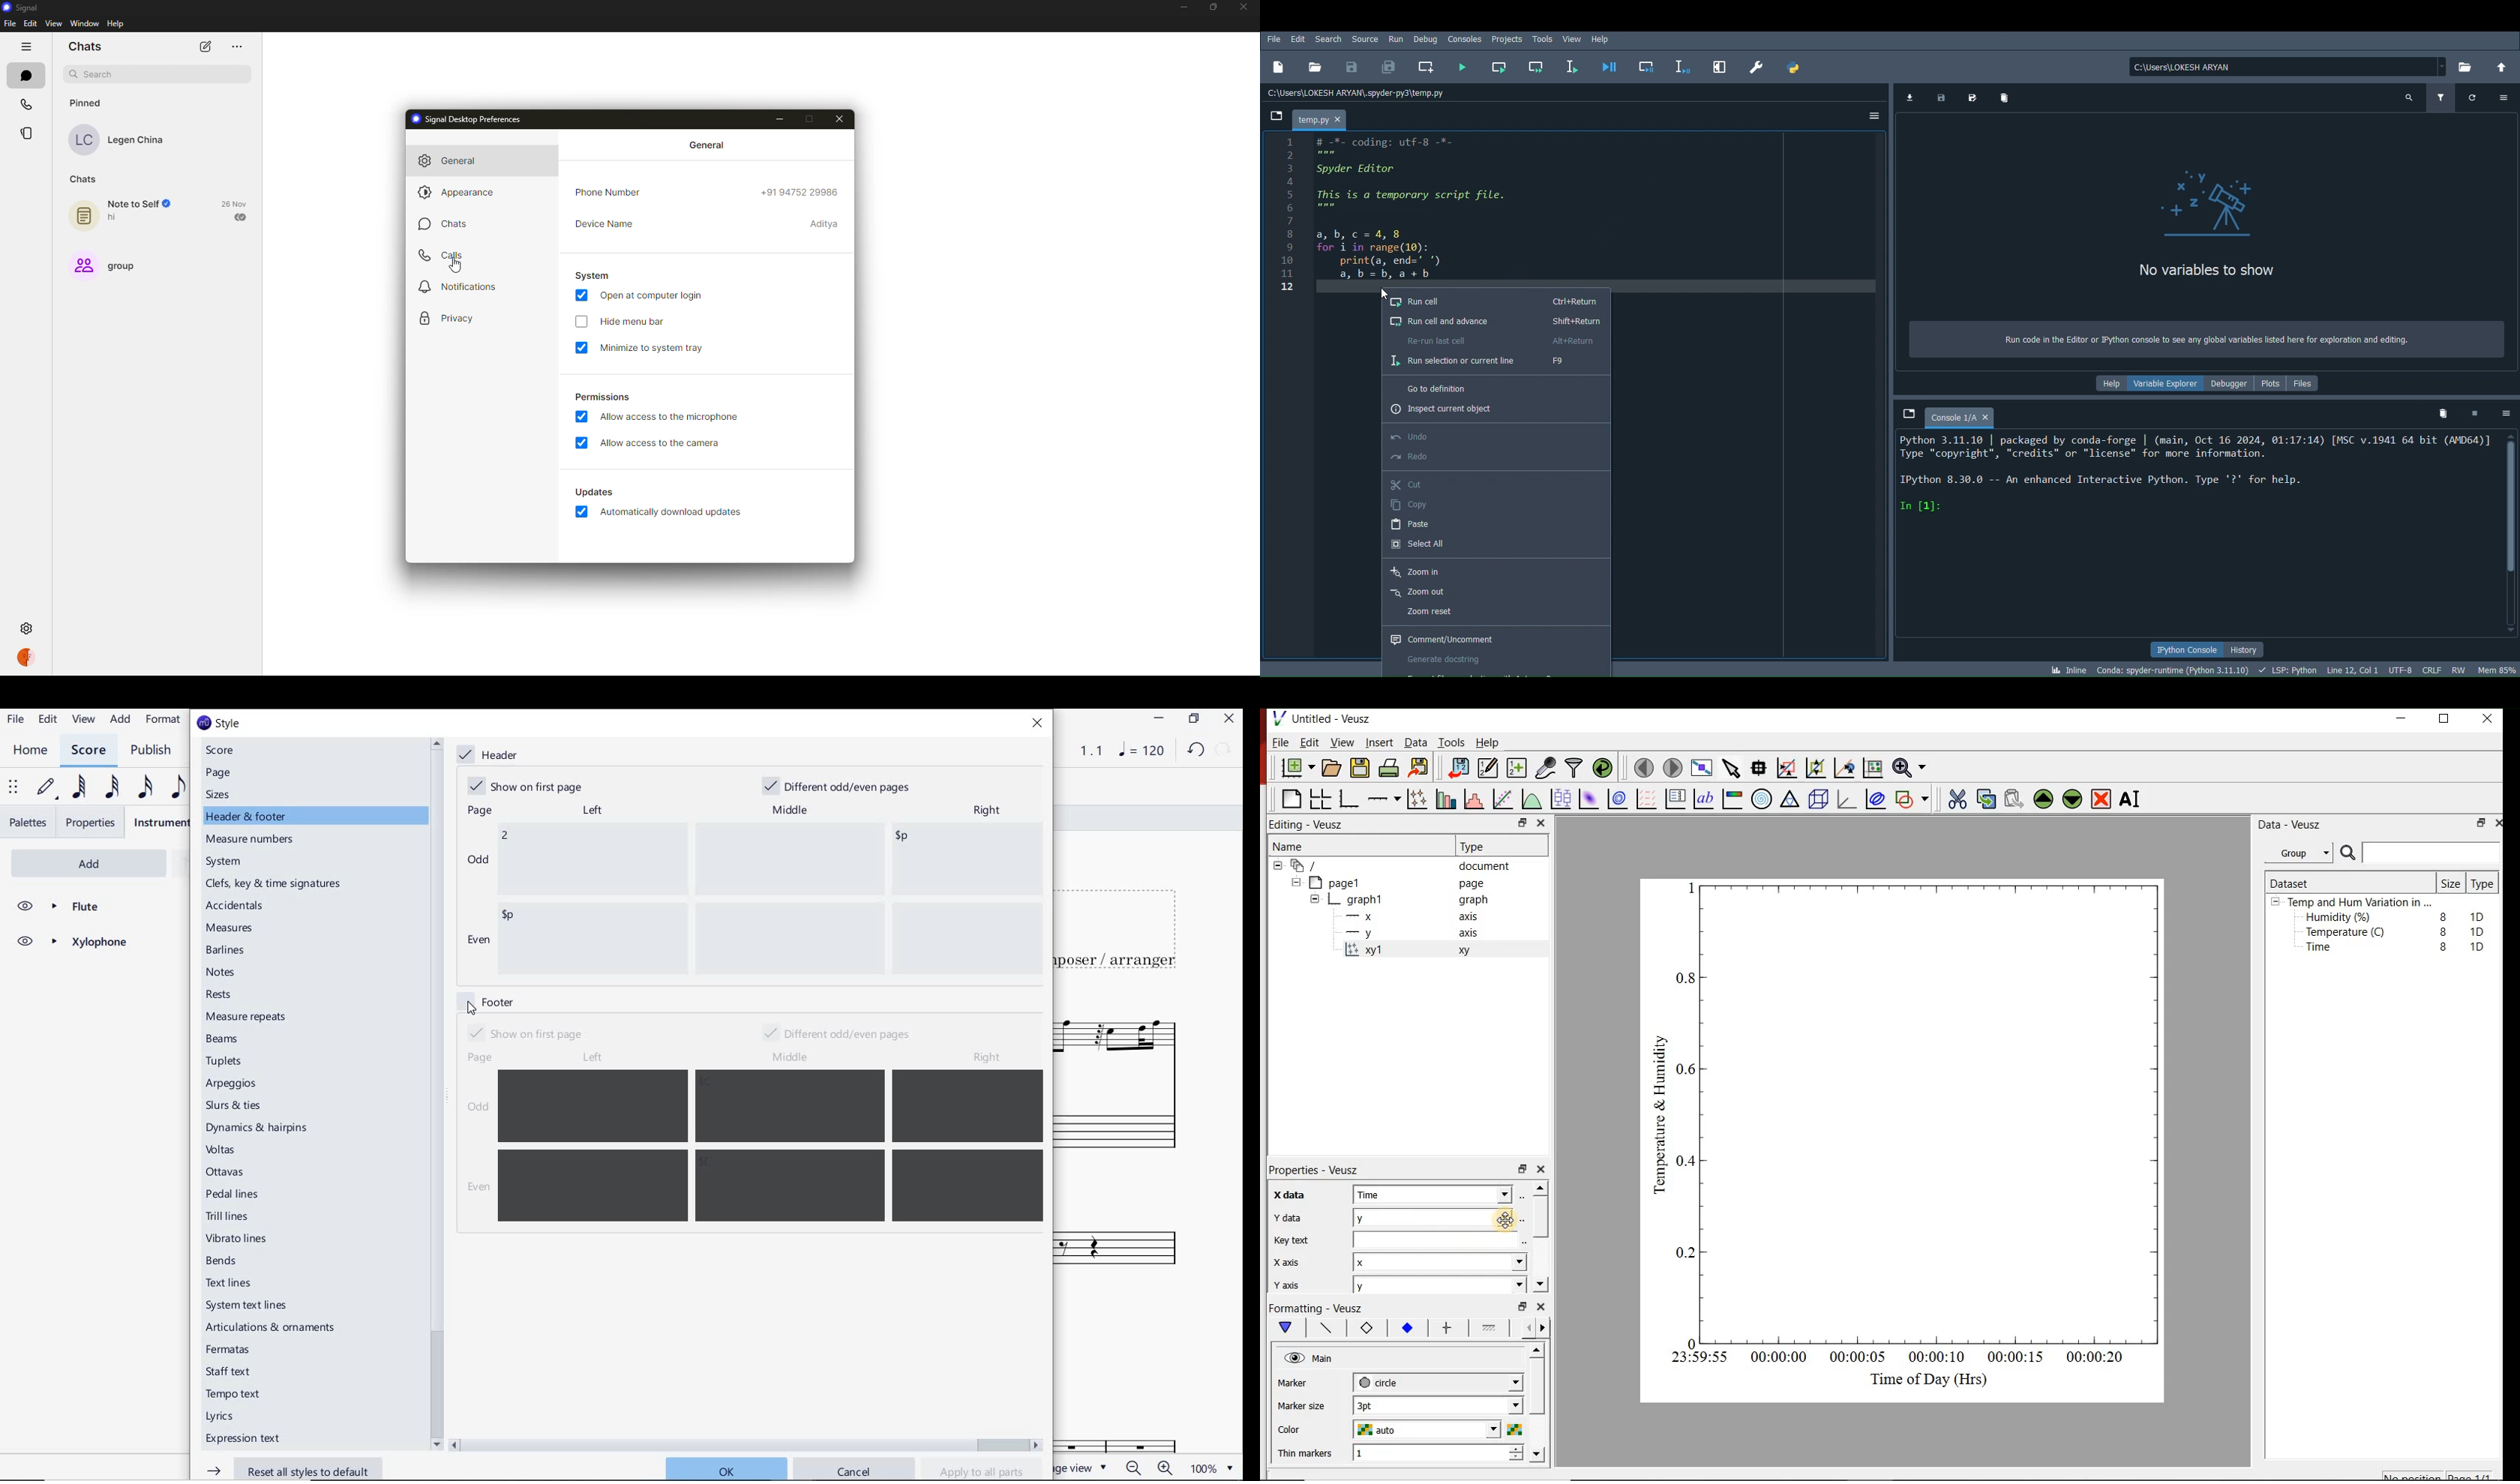 The height and width of the screenshot is (1484, 2520). I want to click on phone number, so click(609, 192).